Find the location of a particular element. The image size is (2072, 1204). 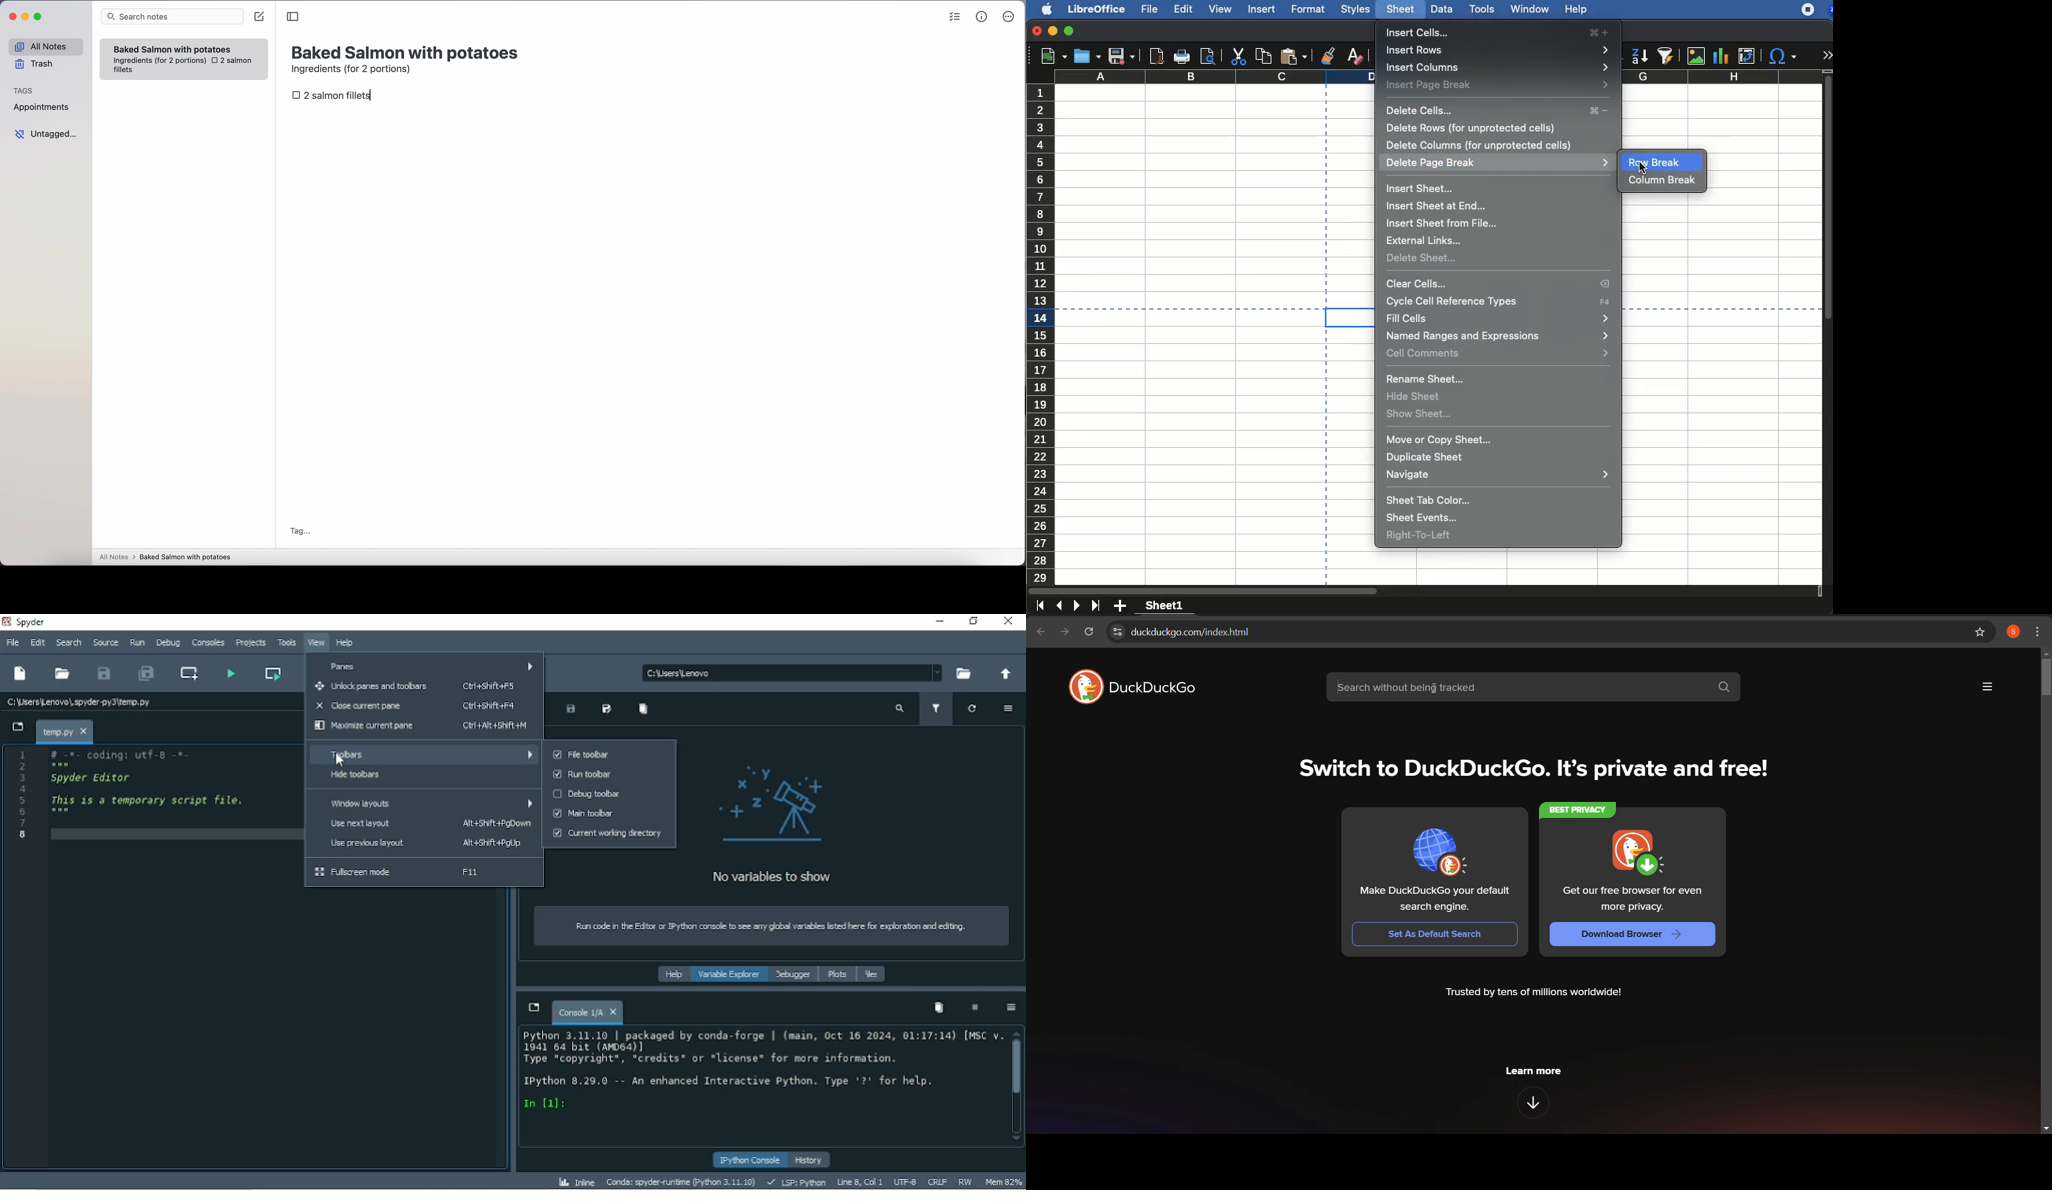

Search variable names and types is located at coordinates (899, 710).